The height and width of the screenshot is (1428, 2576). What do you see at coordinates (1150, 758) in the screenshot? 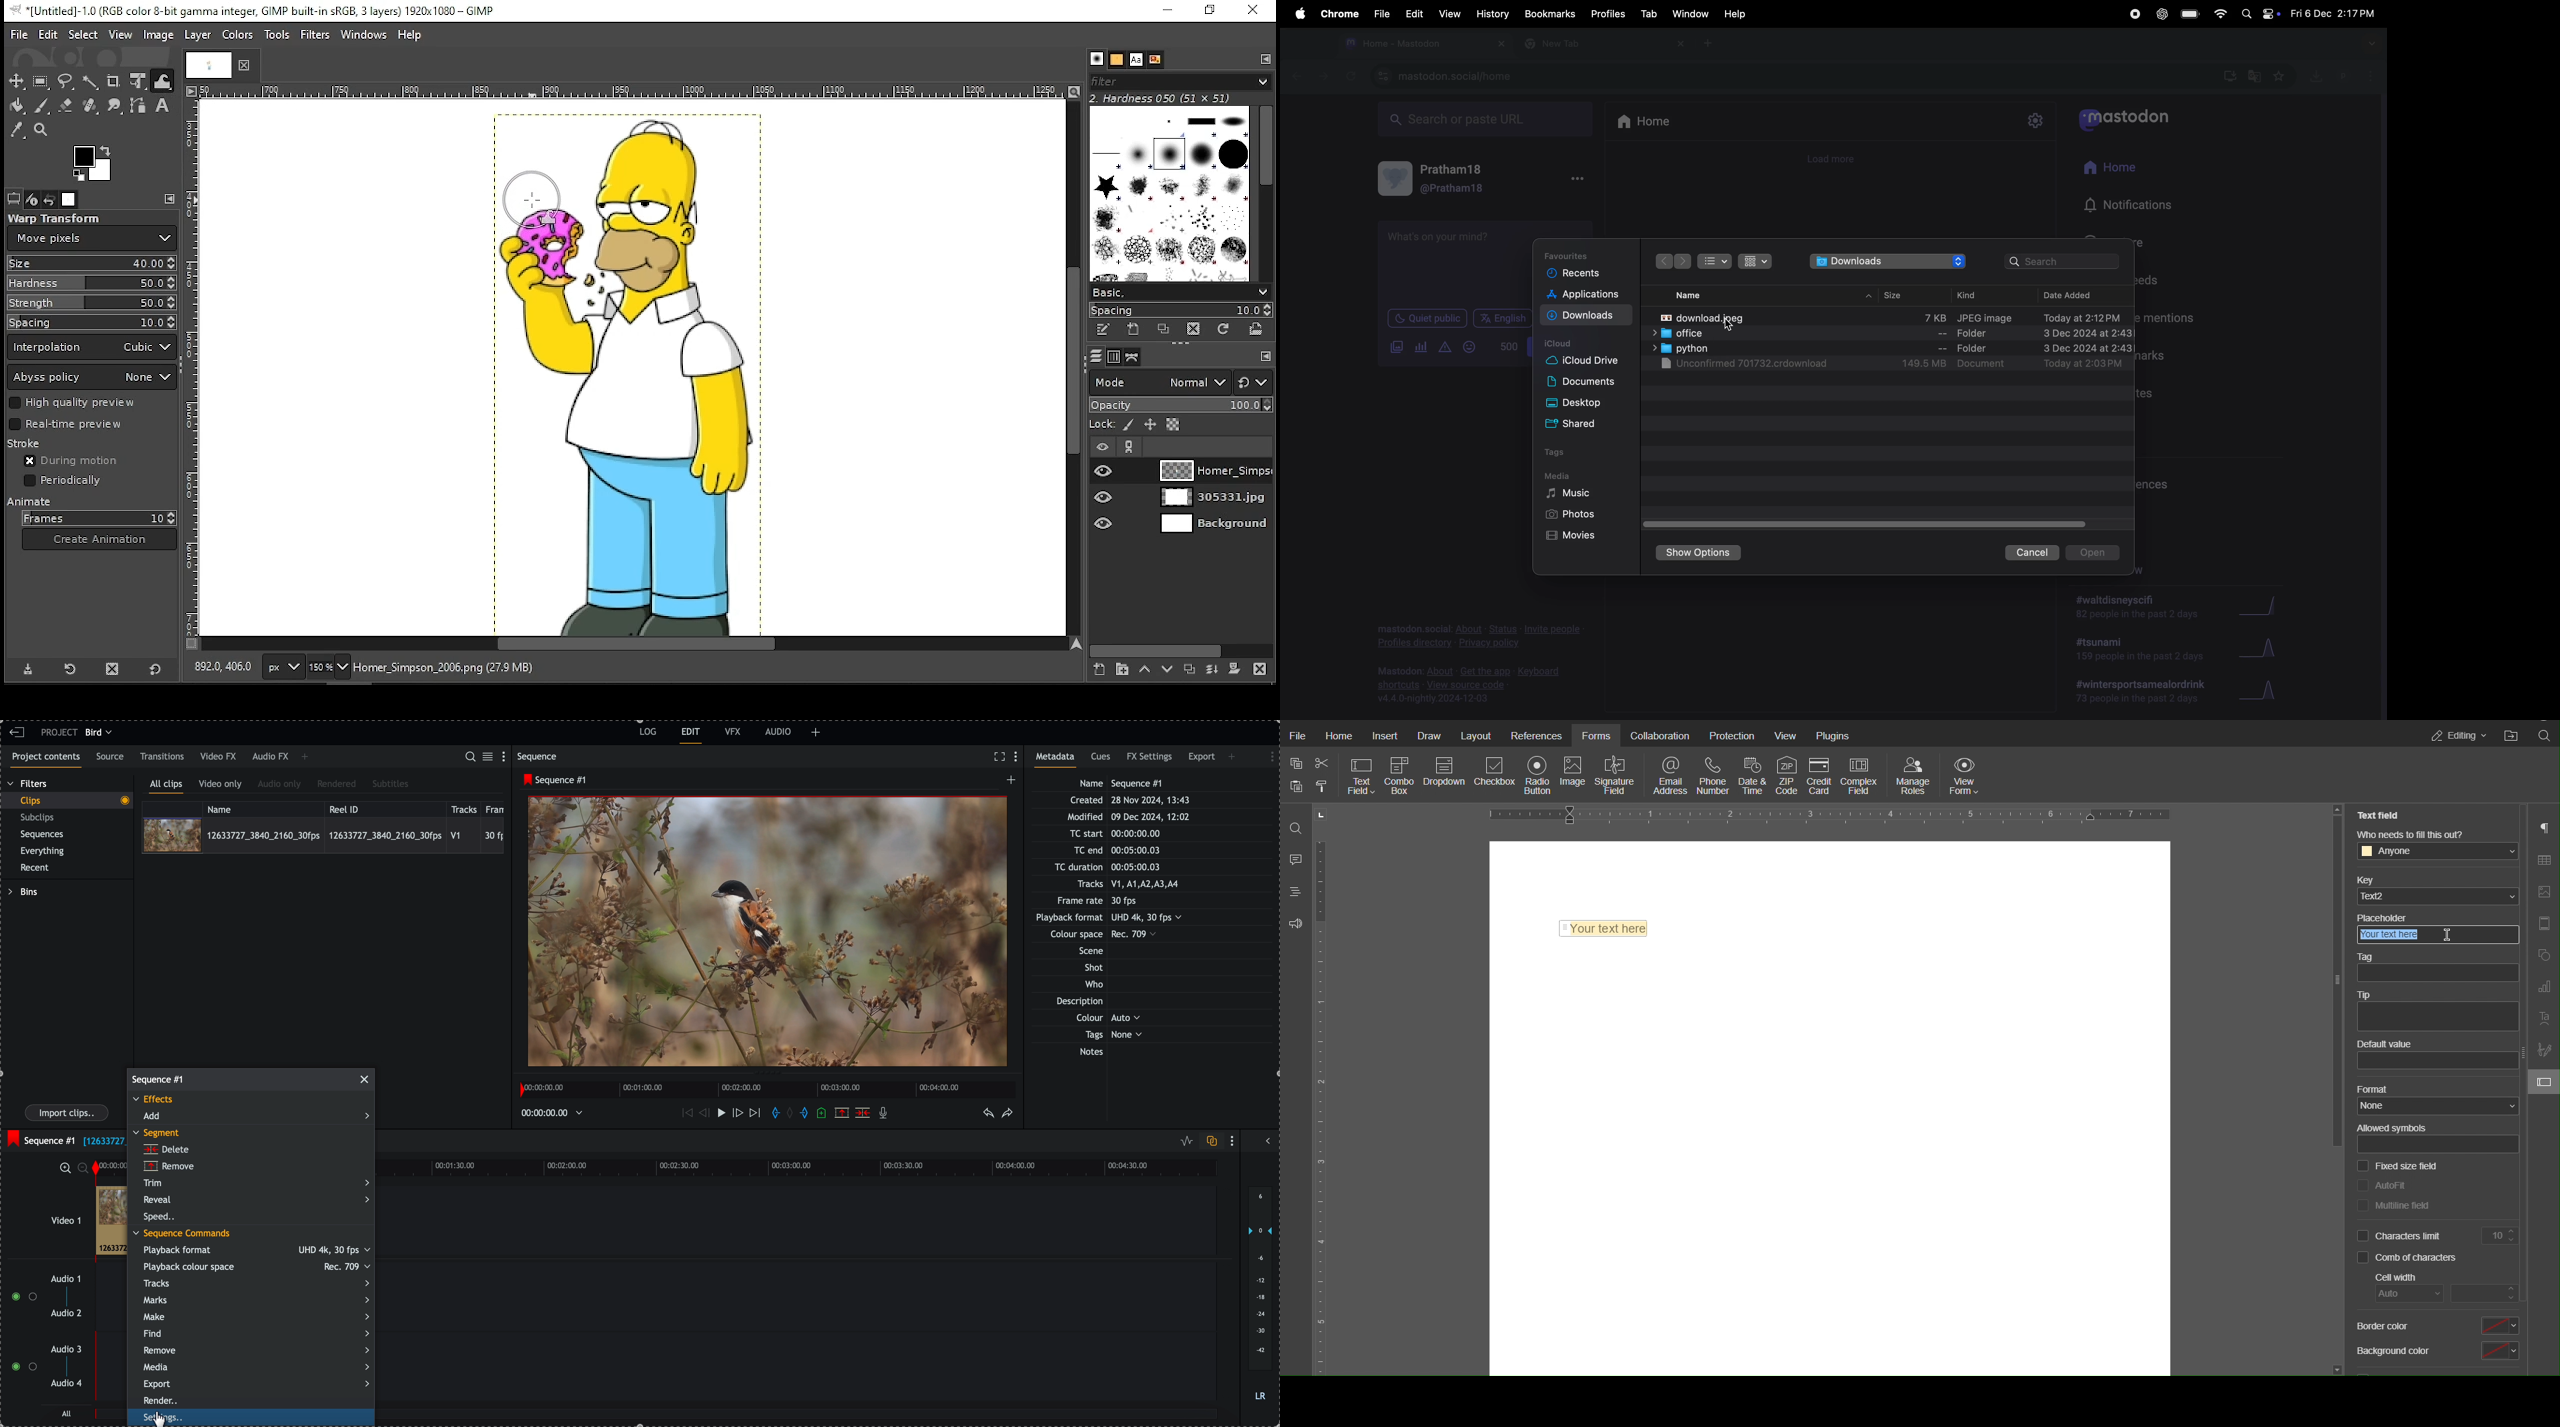
I see `FX settings` at bounding box center [1150, 758].